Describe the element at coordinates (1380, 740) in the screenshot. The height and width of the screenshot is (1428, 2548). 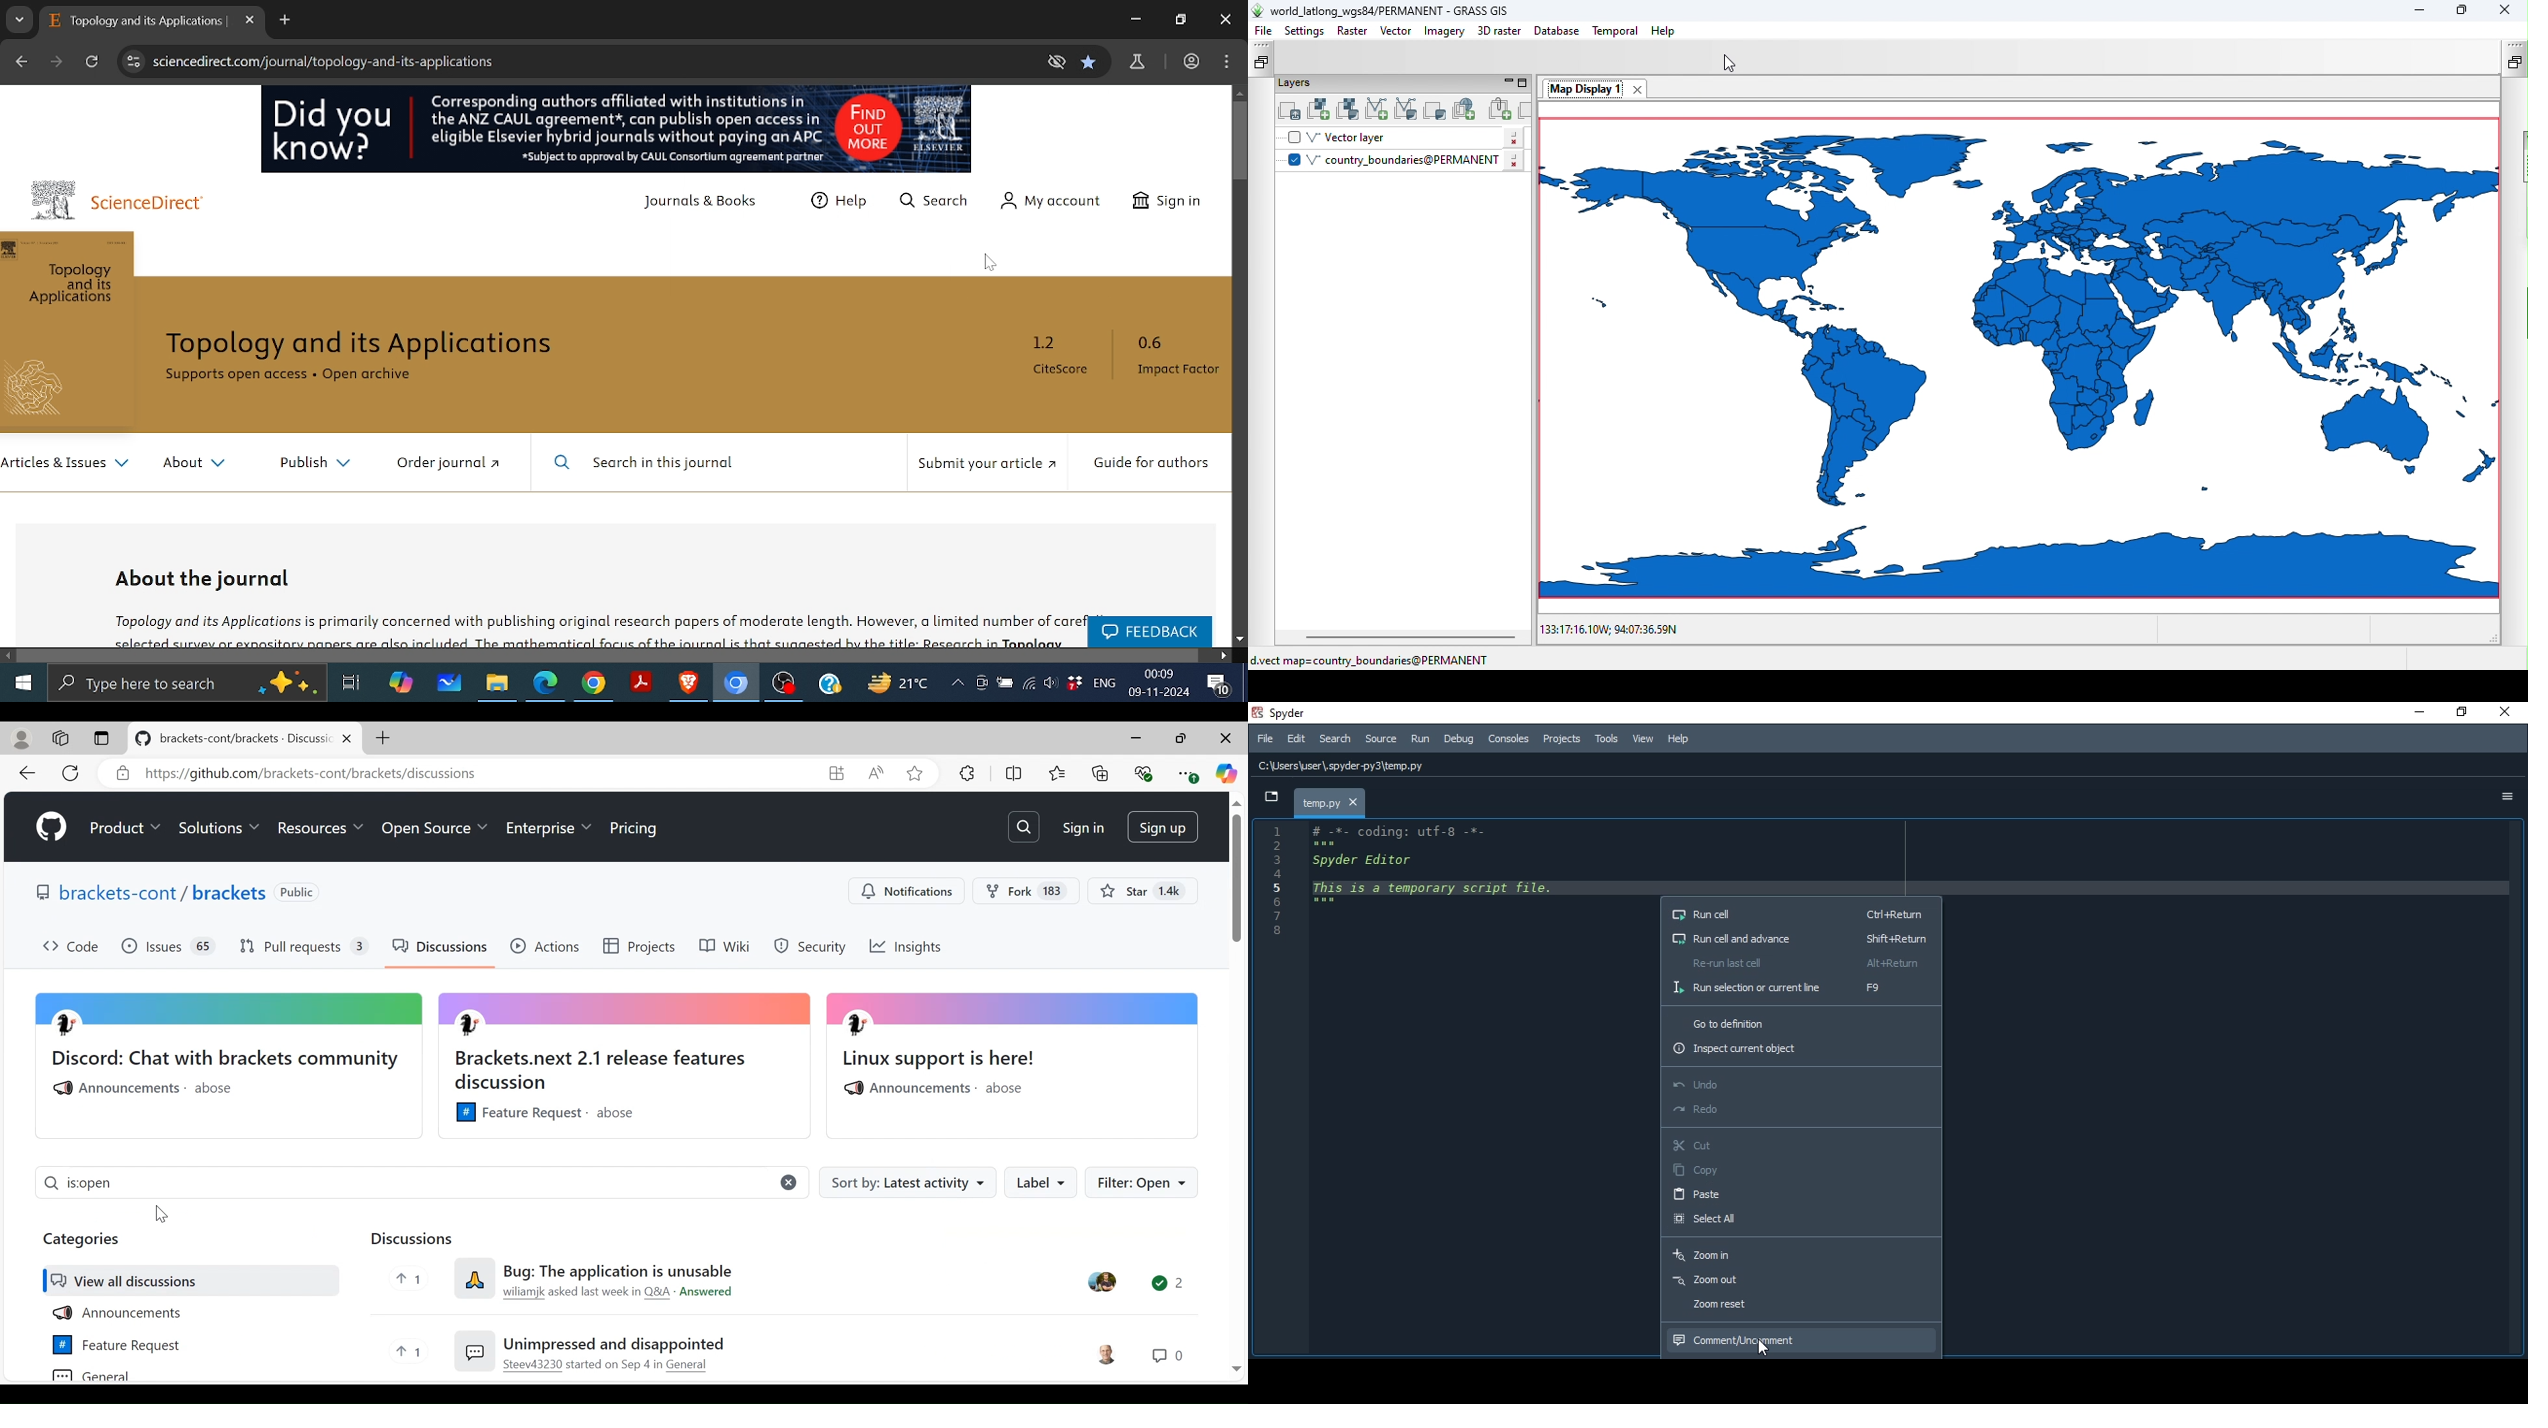
I see `source ` at that location.